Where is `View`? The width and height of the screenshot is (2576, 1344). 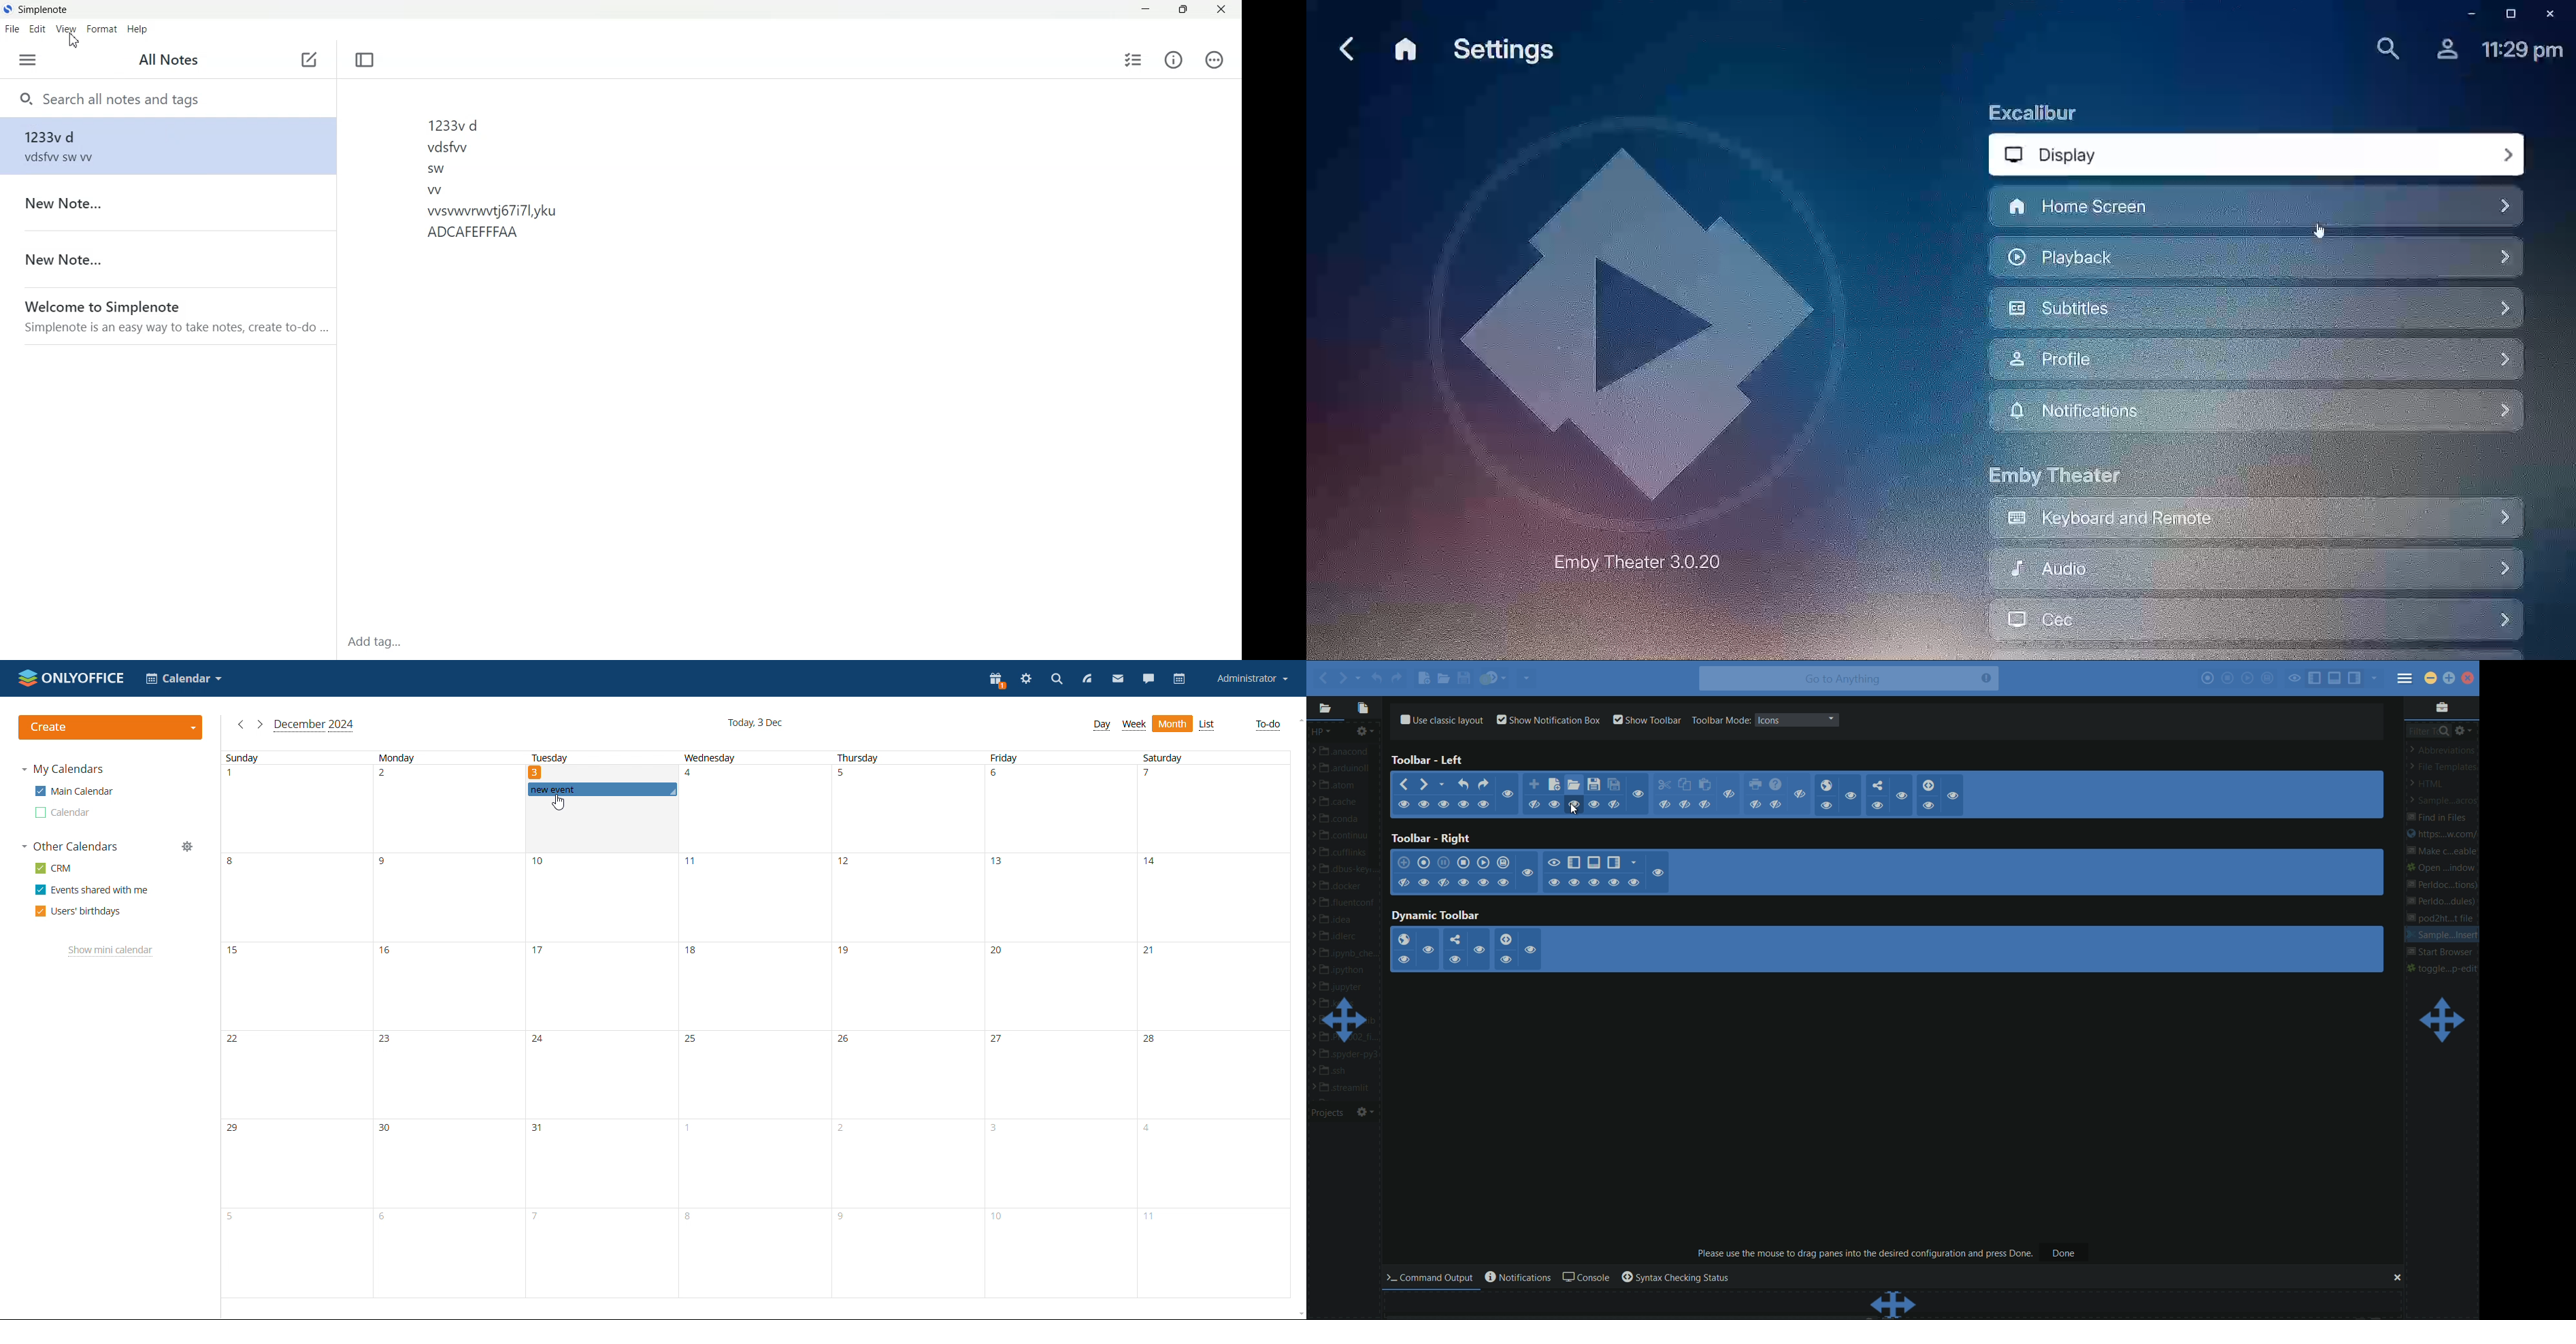
View is located at coordinates (66, 28).